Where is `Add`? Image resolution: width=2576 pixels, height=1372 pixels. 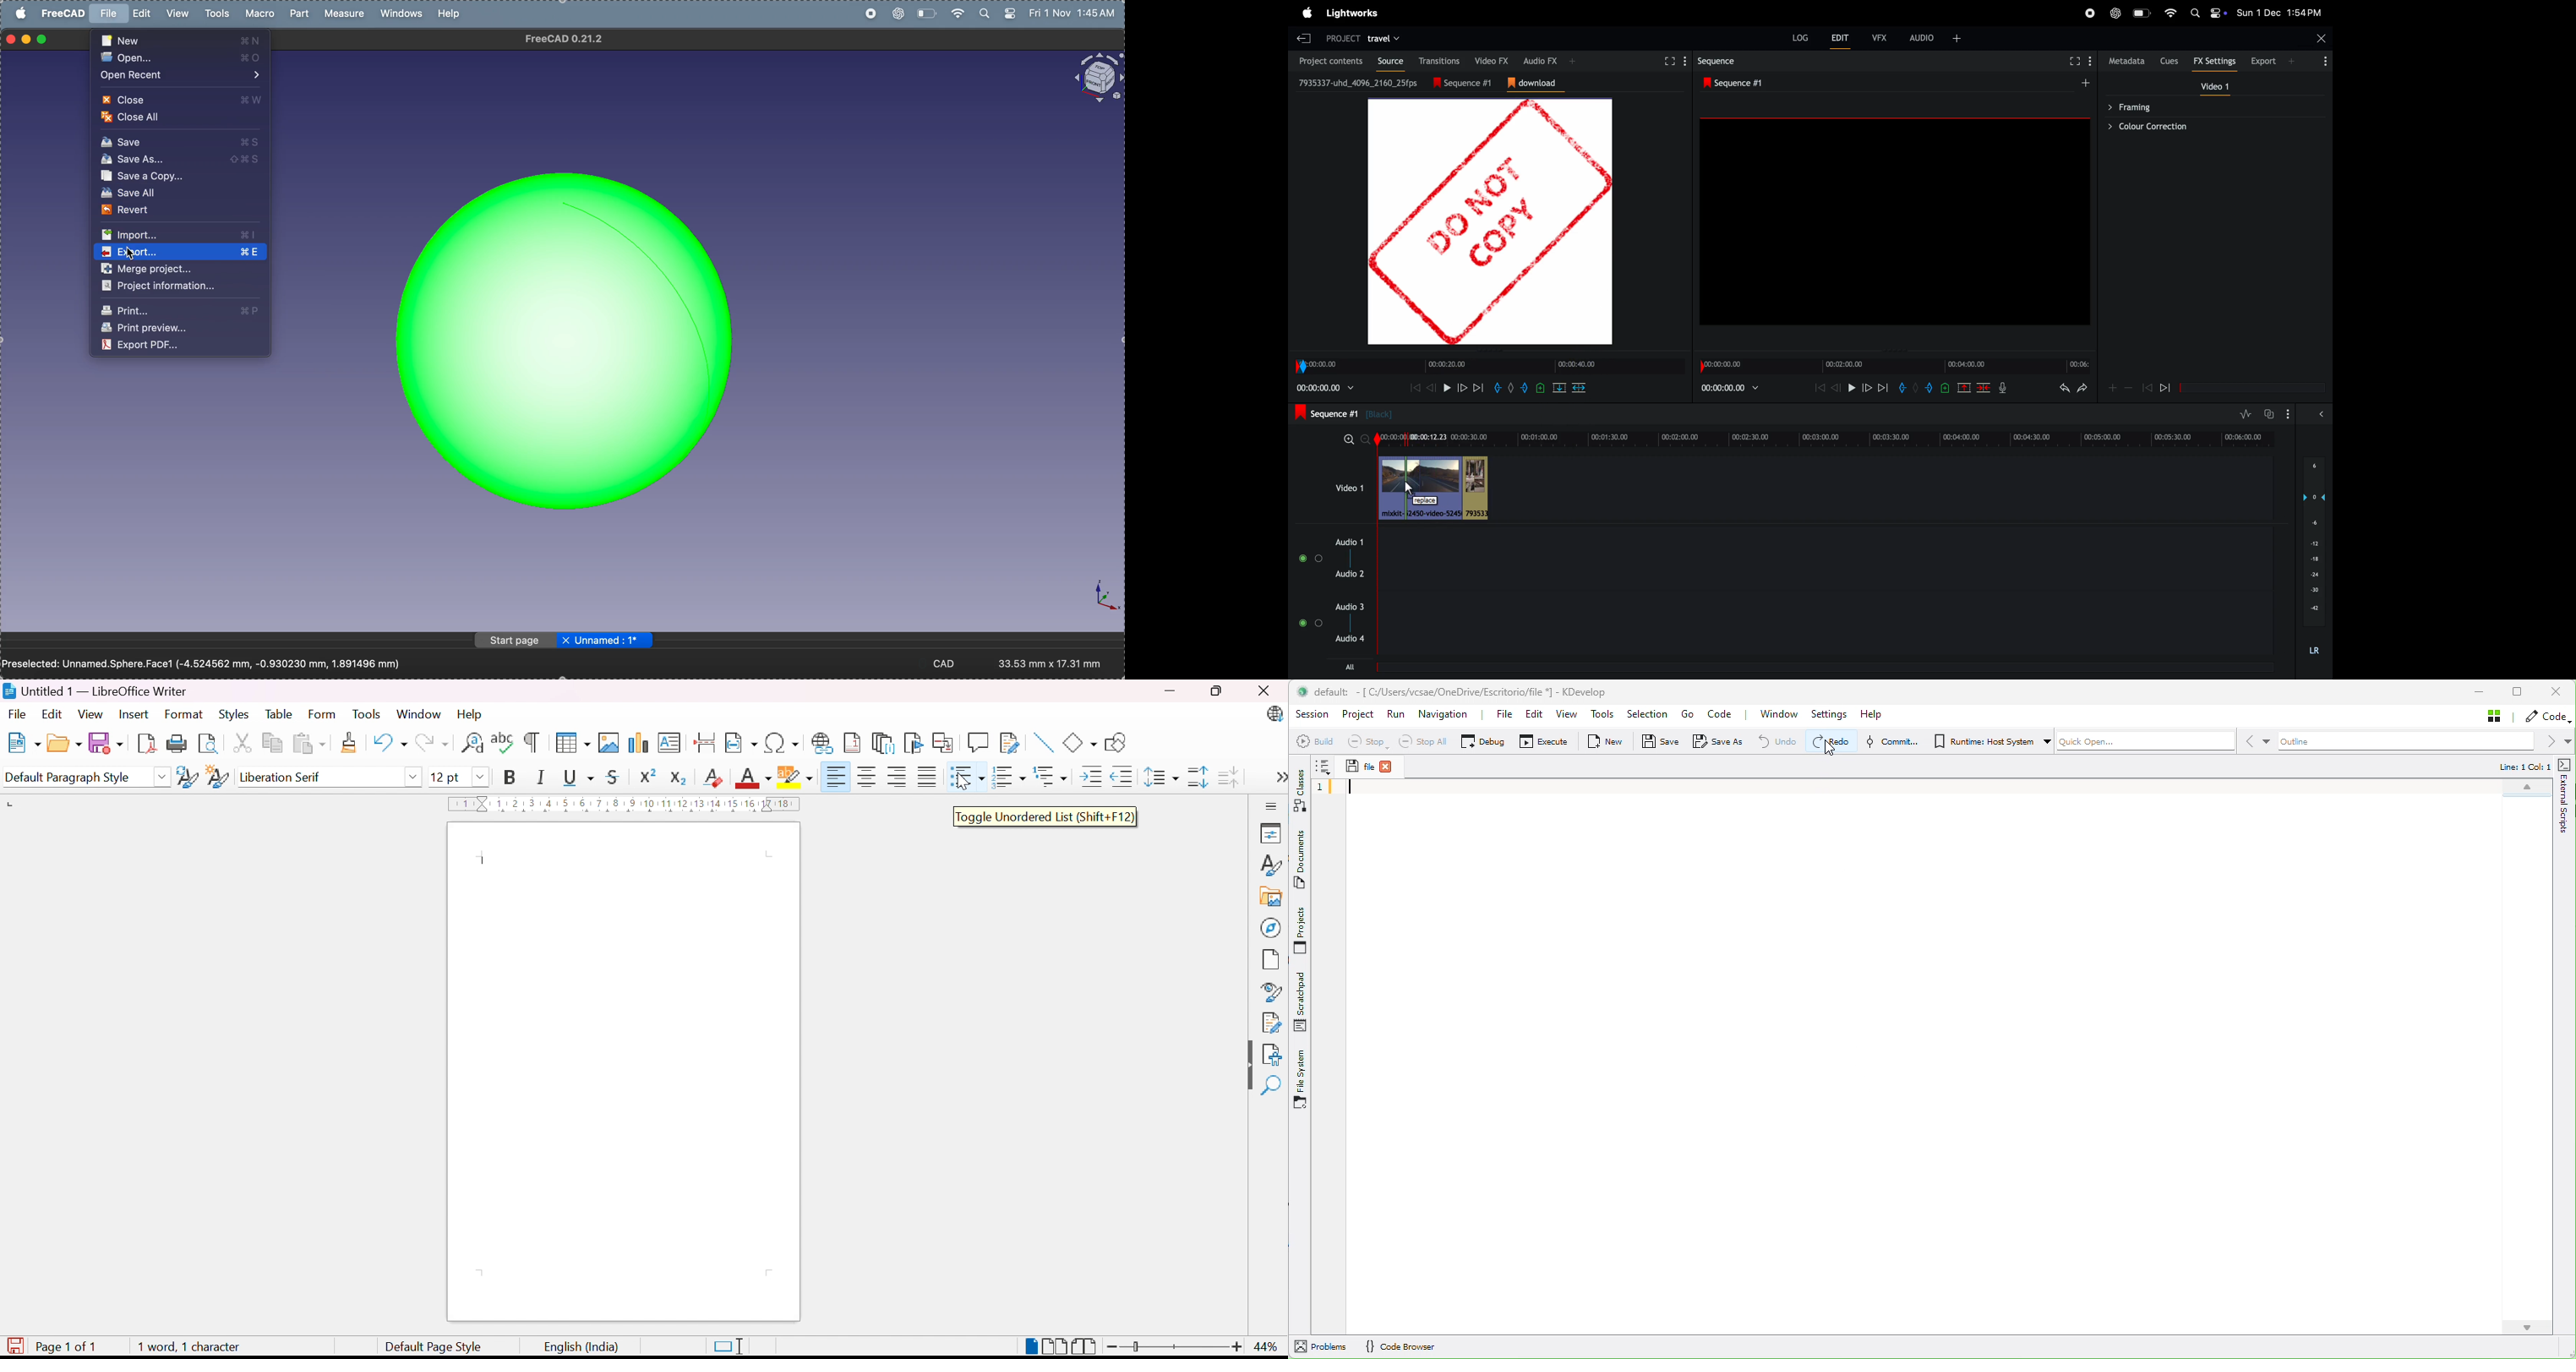
Add is located at coordinates (1572, 61).